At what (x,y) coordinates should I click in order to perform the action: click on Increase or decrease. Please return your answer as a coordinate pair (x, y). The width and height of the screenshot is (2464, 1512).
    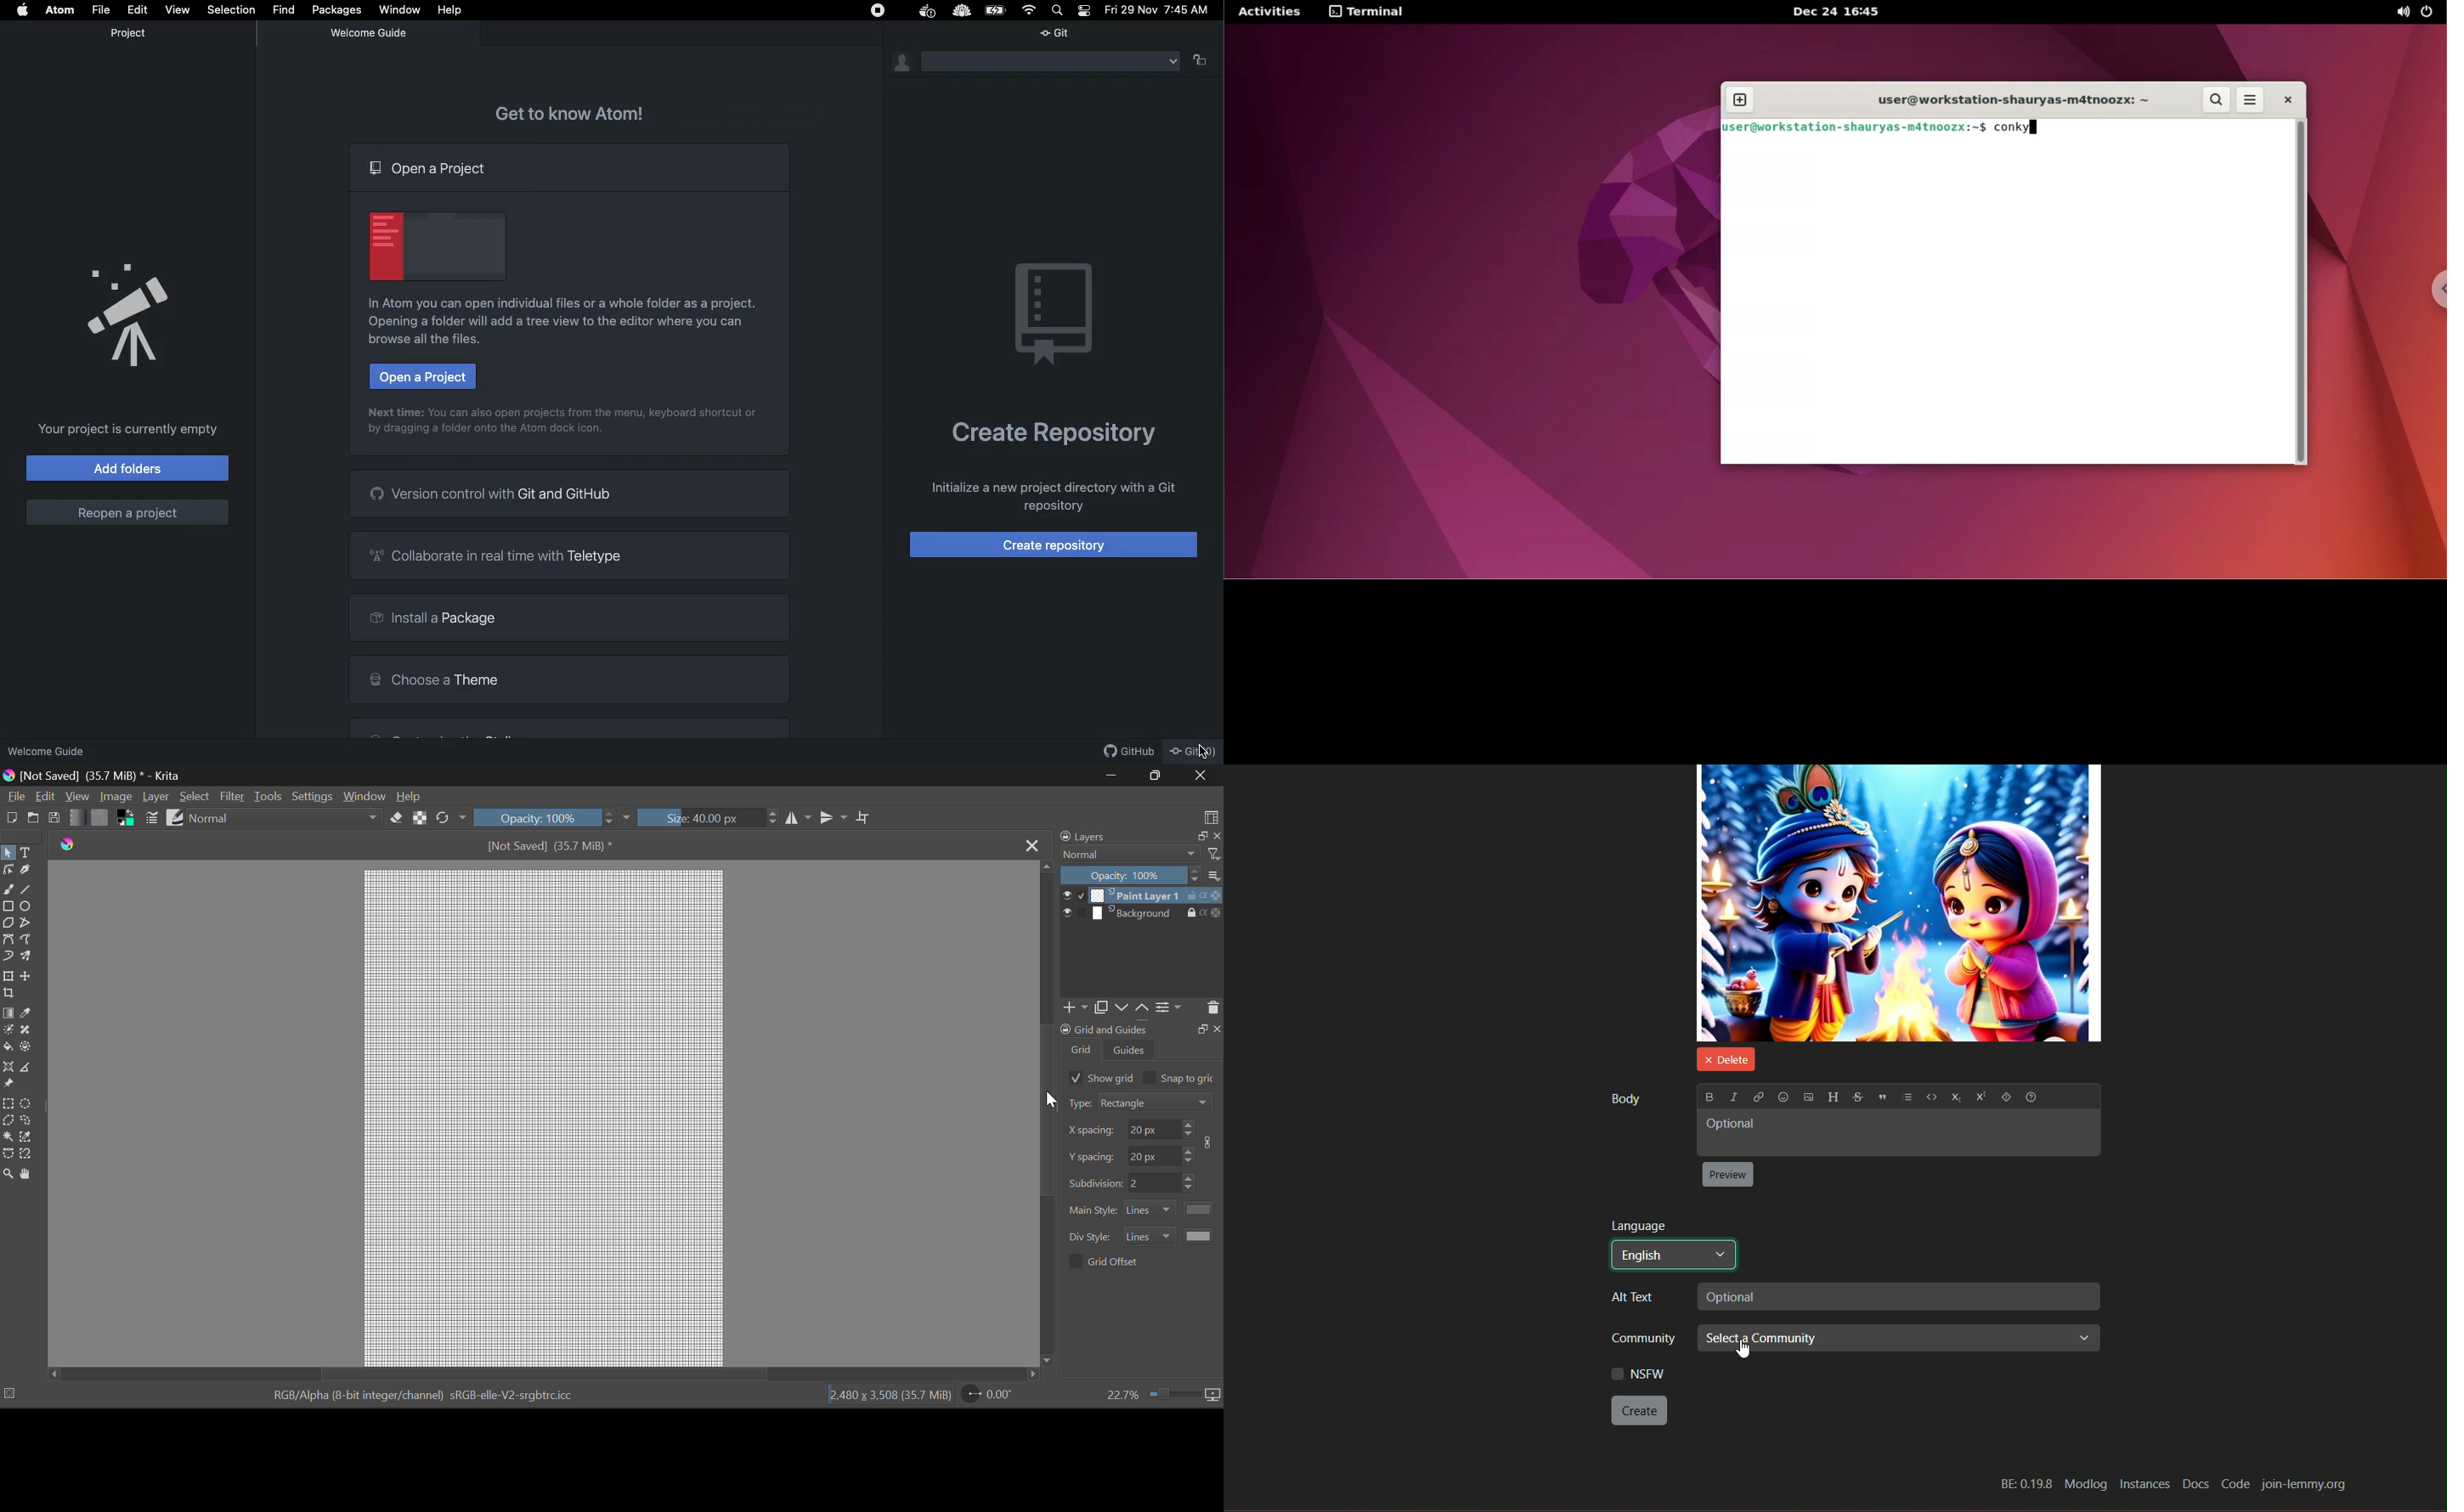
    Looking at the image, I should click on (1188, 1129).